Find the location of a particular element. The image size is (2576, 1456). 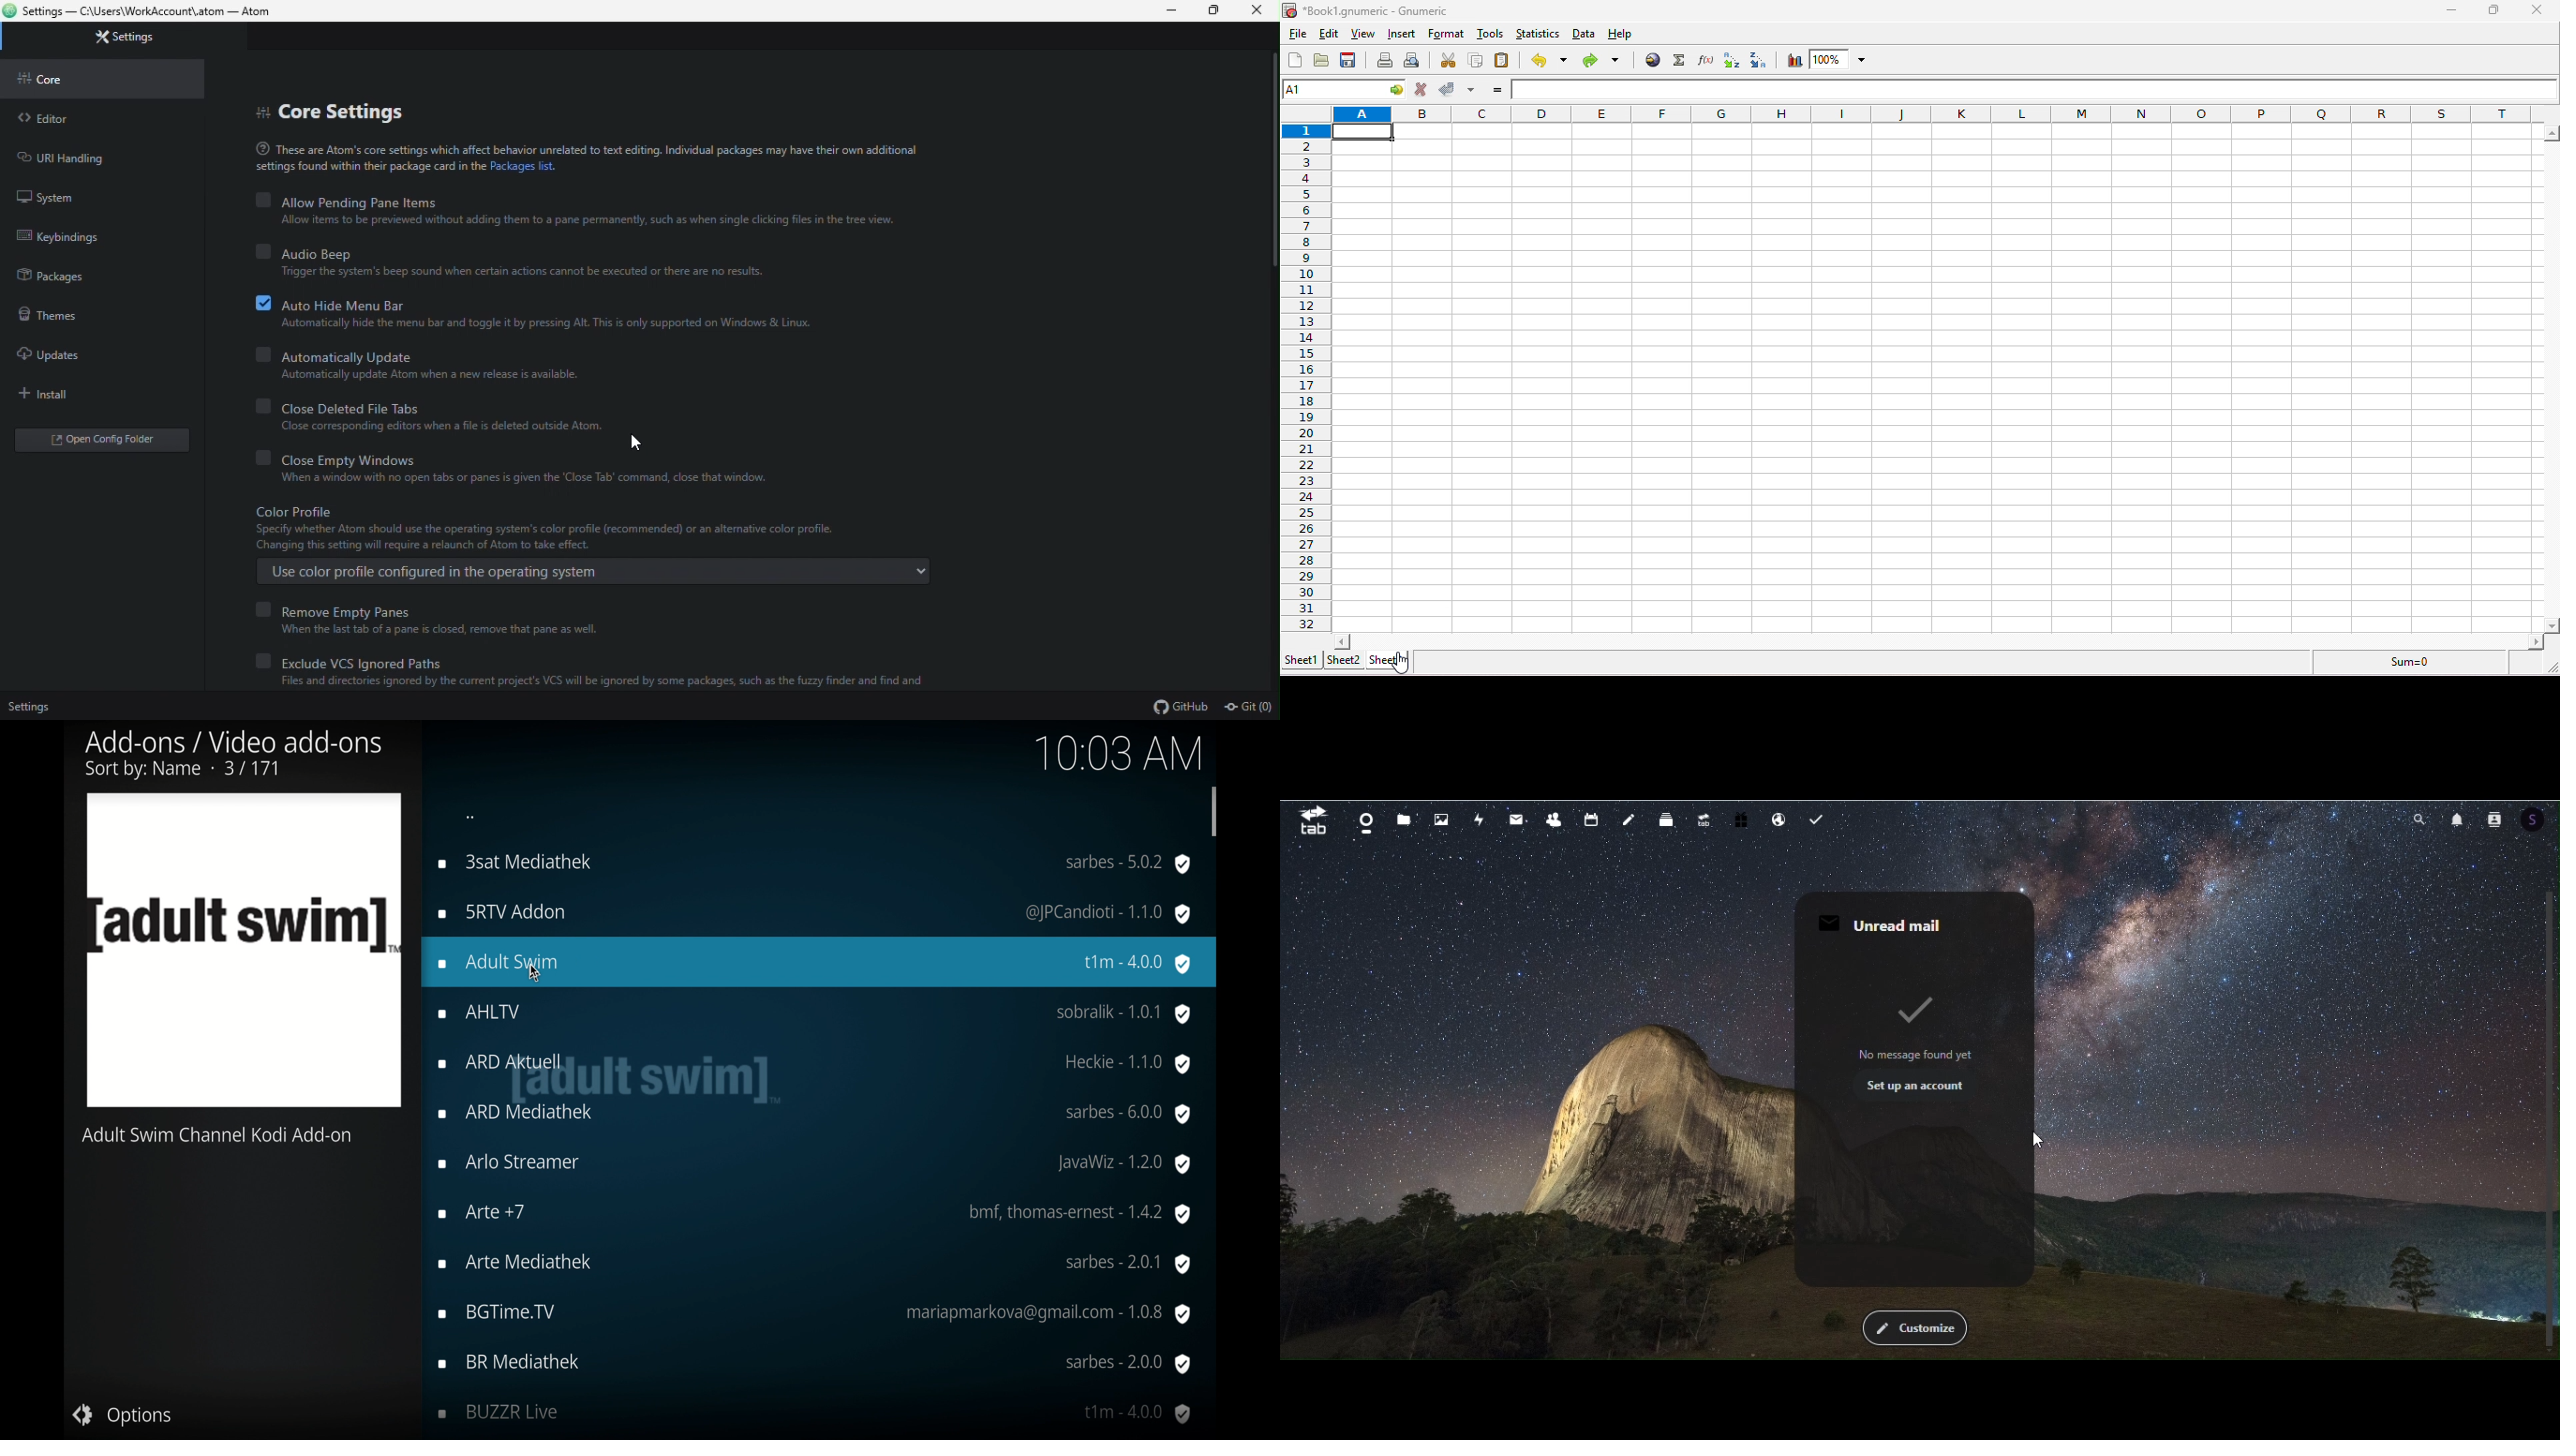

settings is located at coordinates (29, 708).